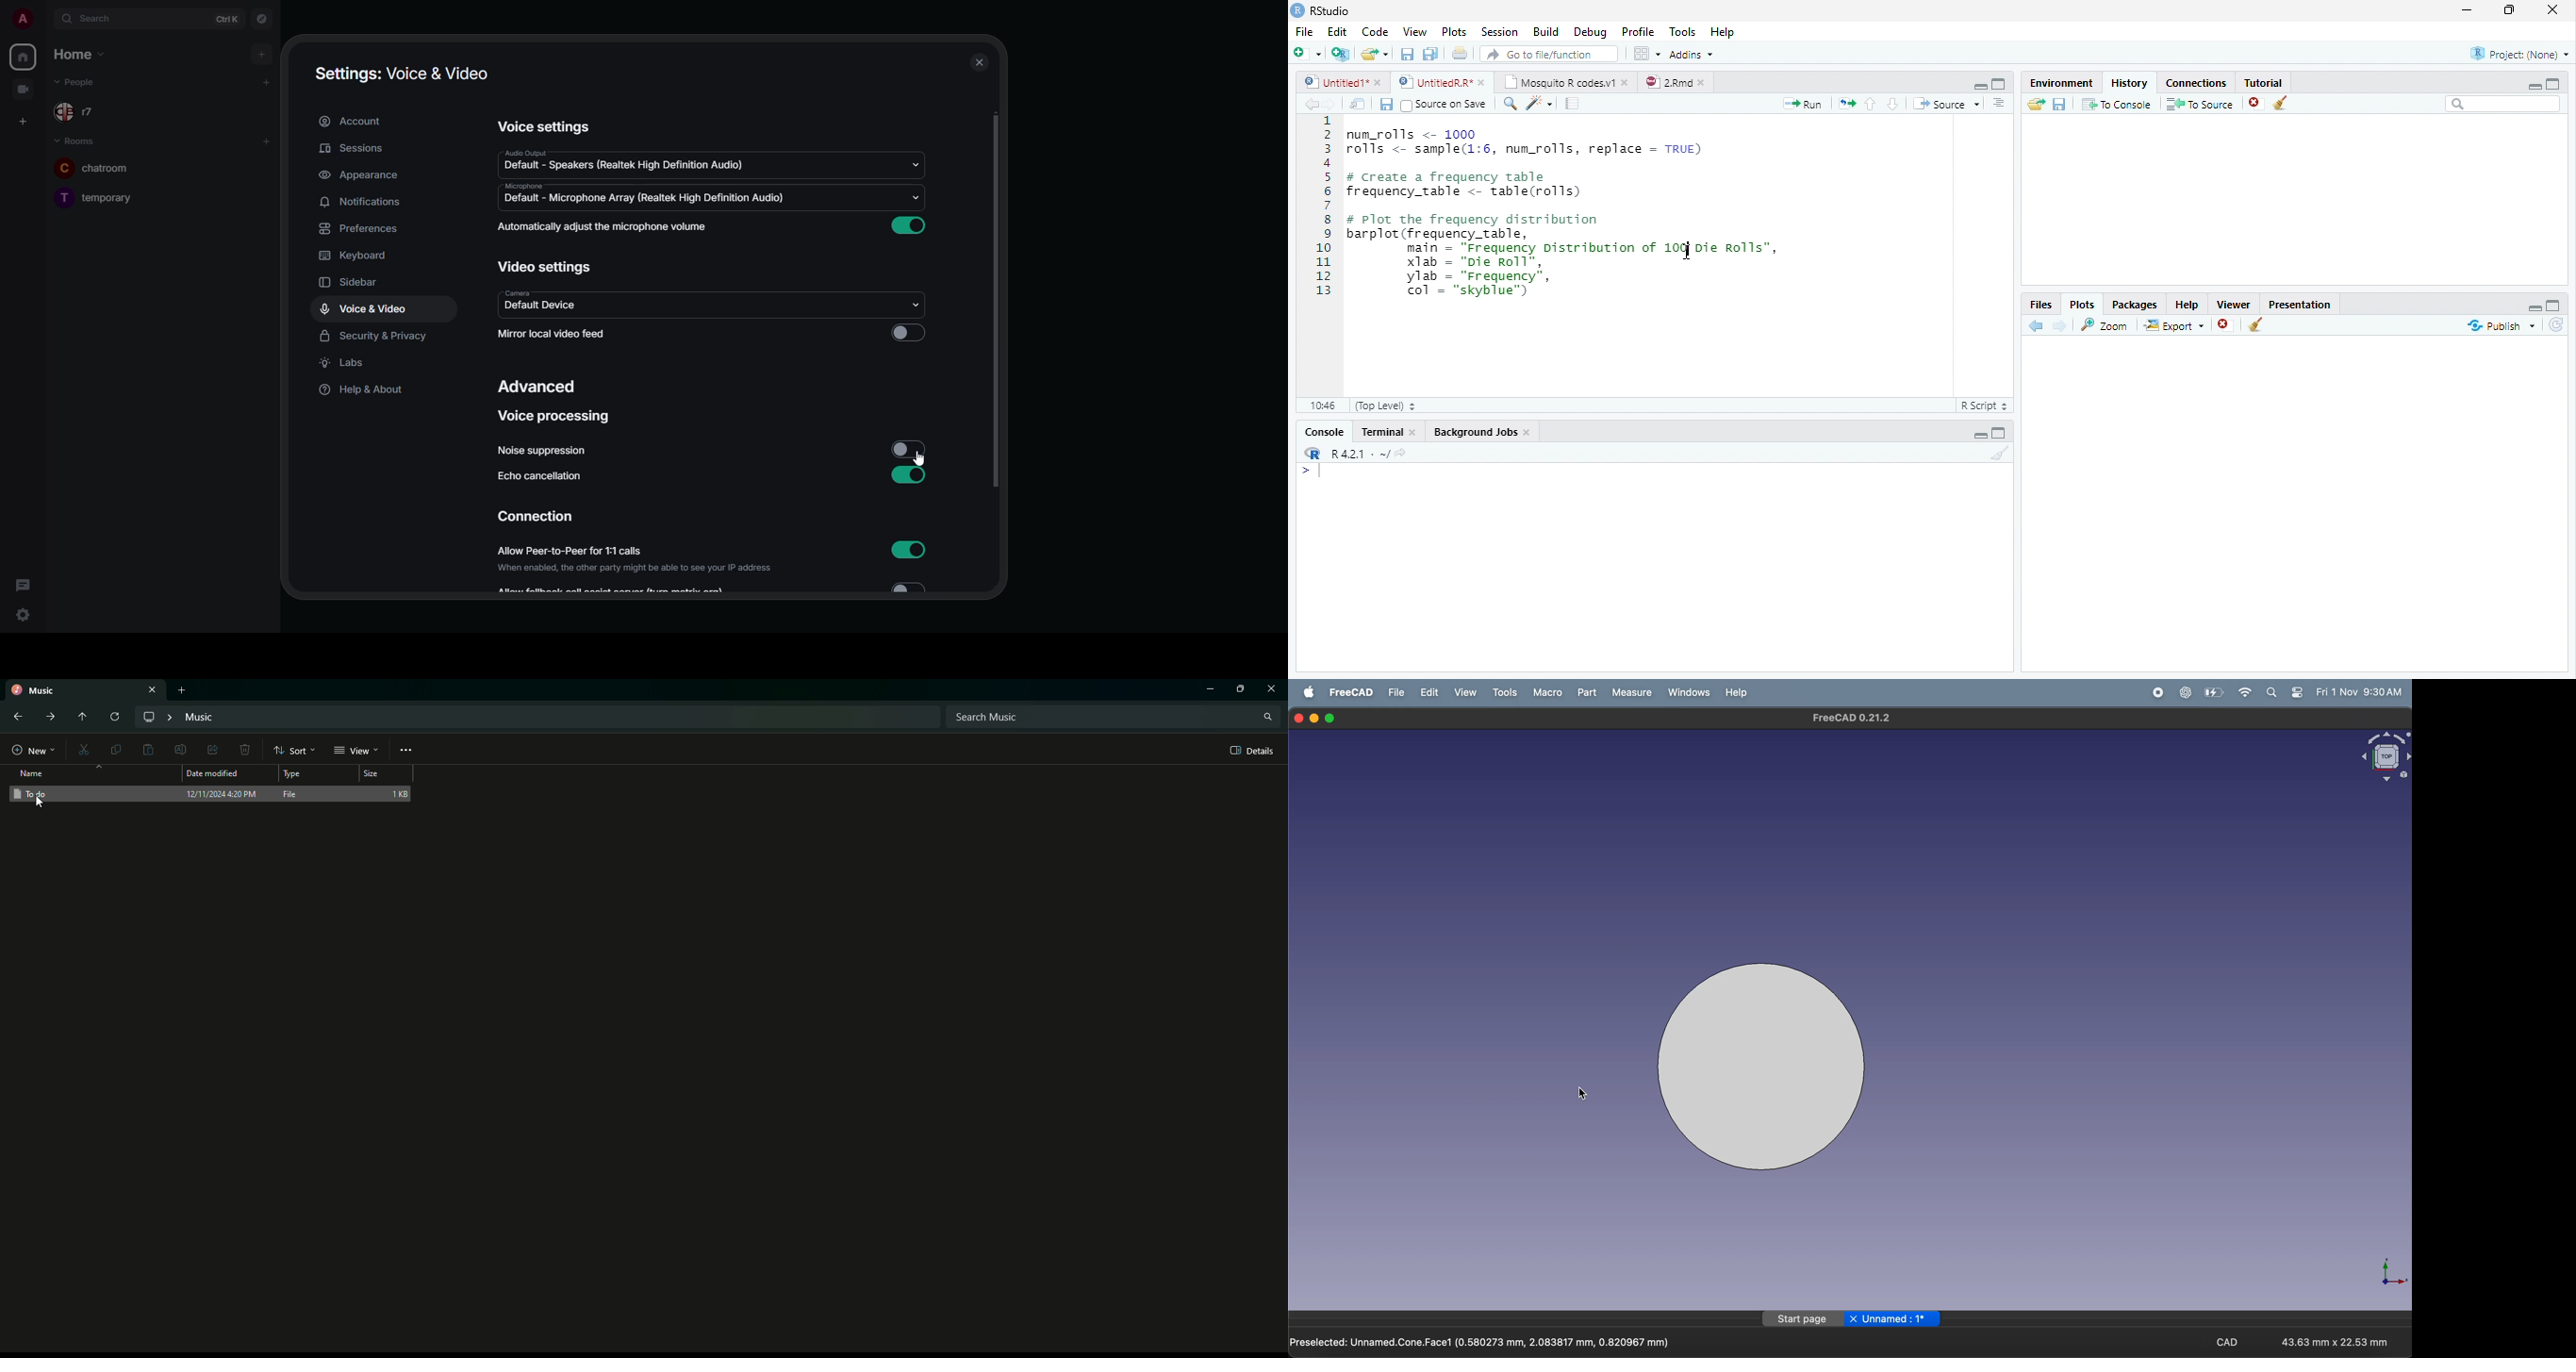 The image size is (2576, 1372). Describe the element at coordinates (1385, 406) in the screenshot. I see `(Top Level)` at that location.